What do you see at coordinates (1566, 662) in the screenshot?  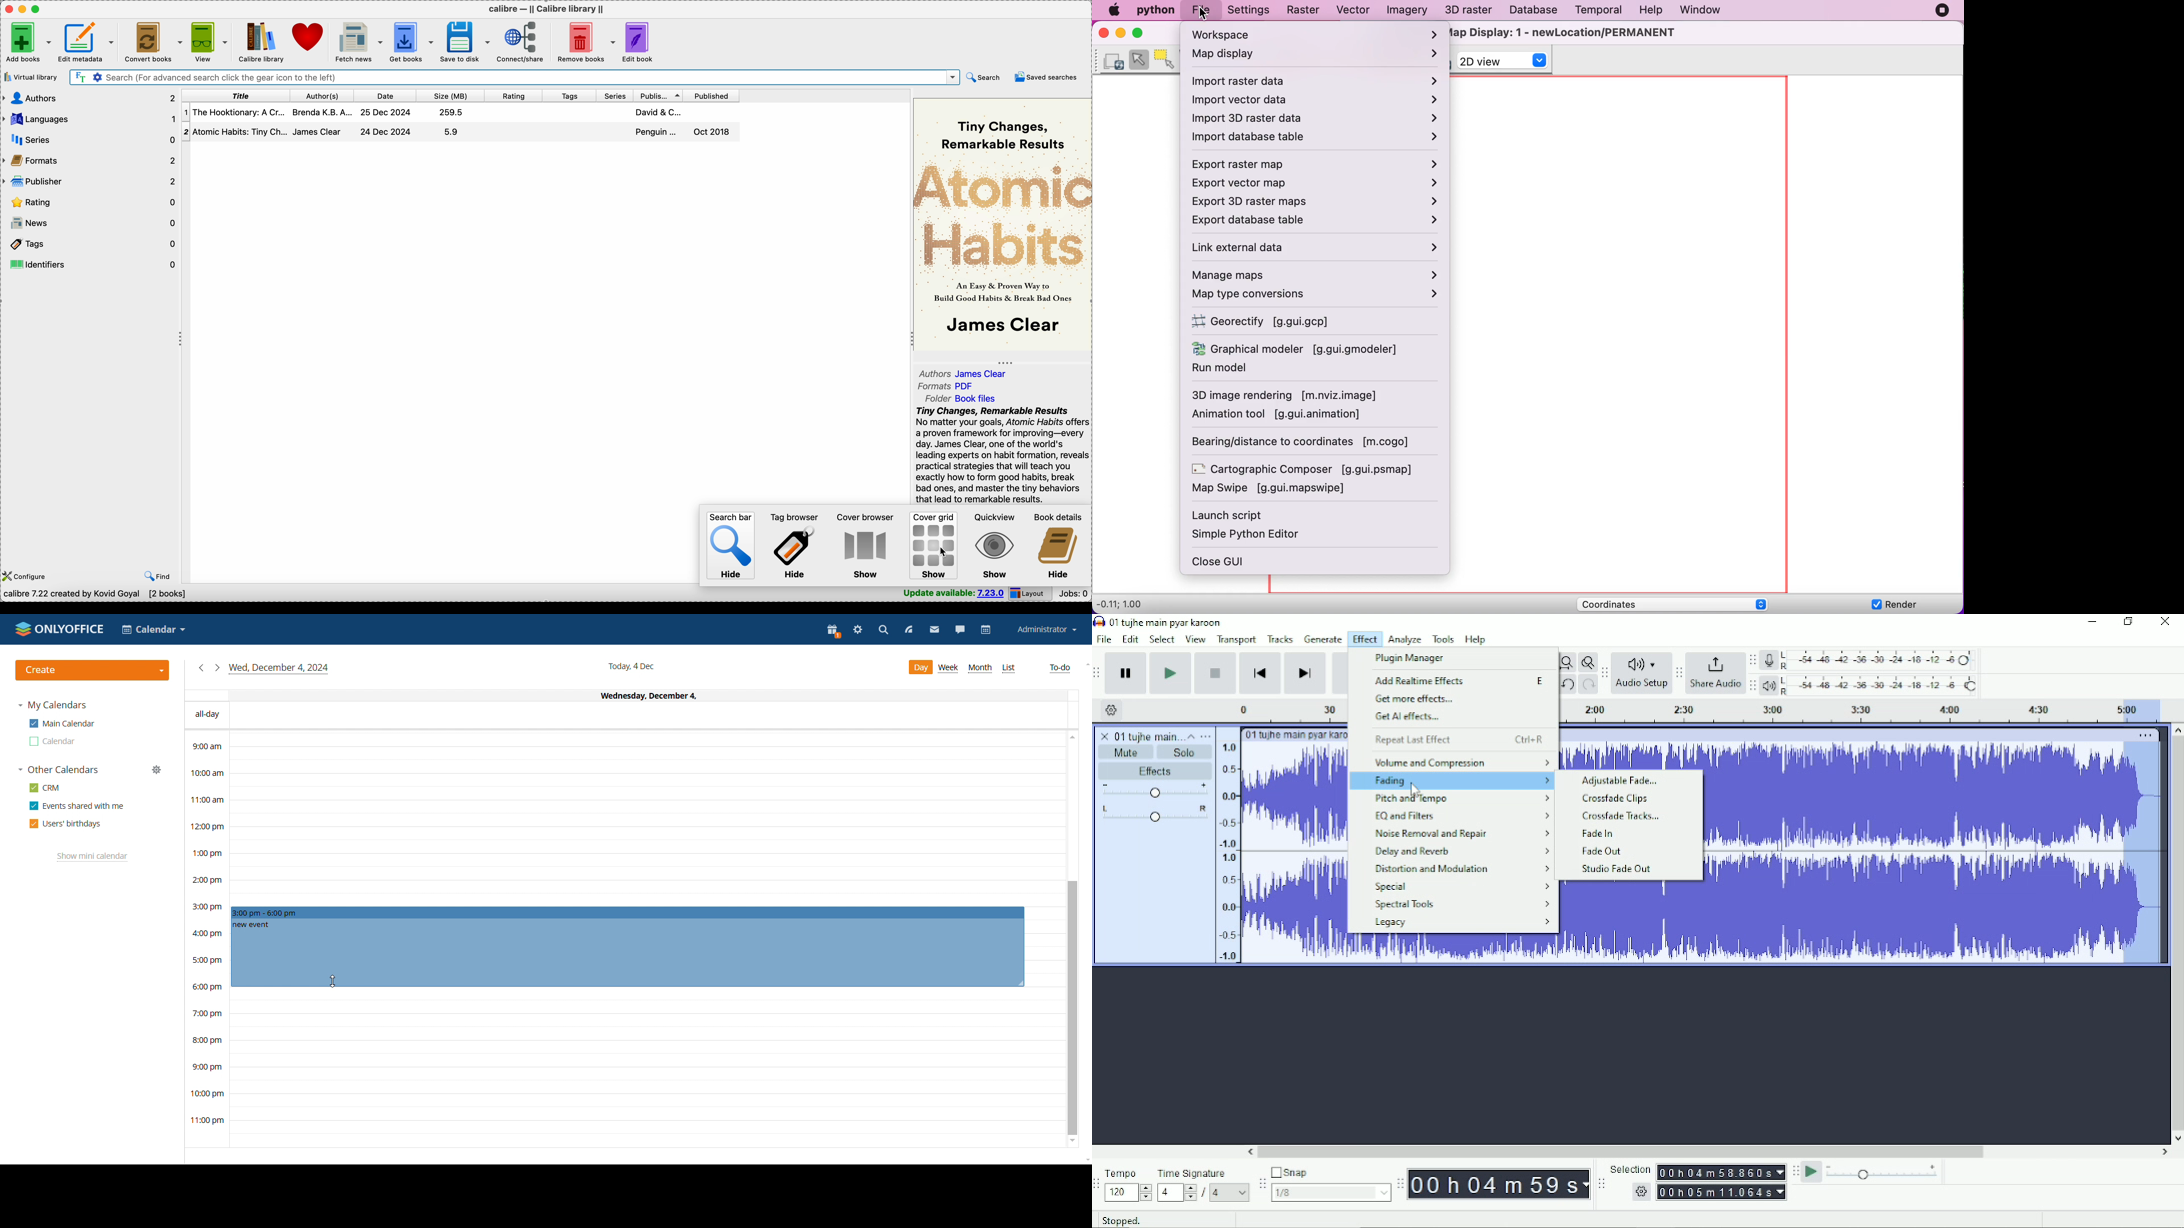 I see `Fit project to width` at bounding box center [1566, 662].